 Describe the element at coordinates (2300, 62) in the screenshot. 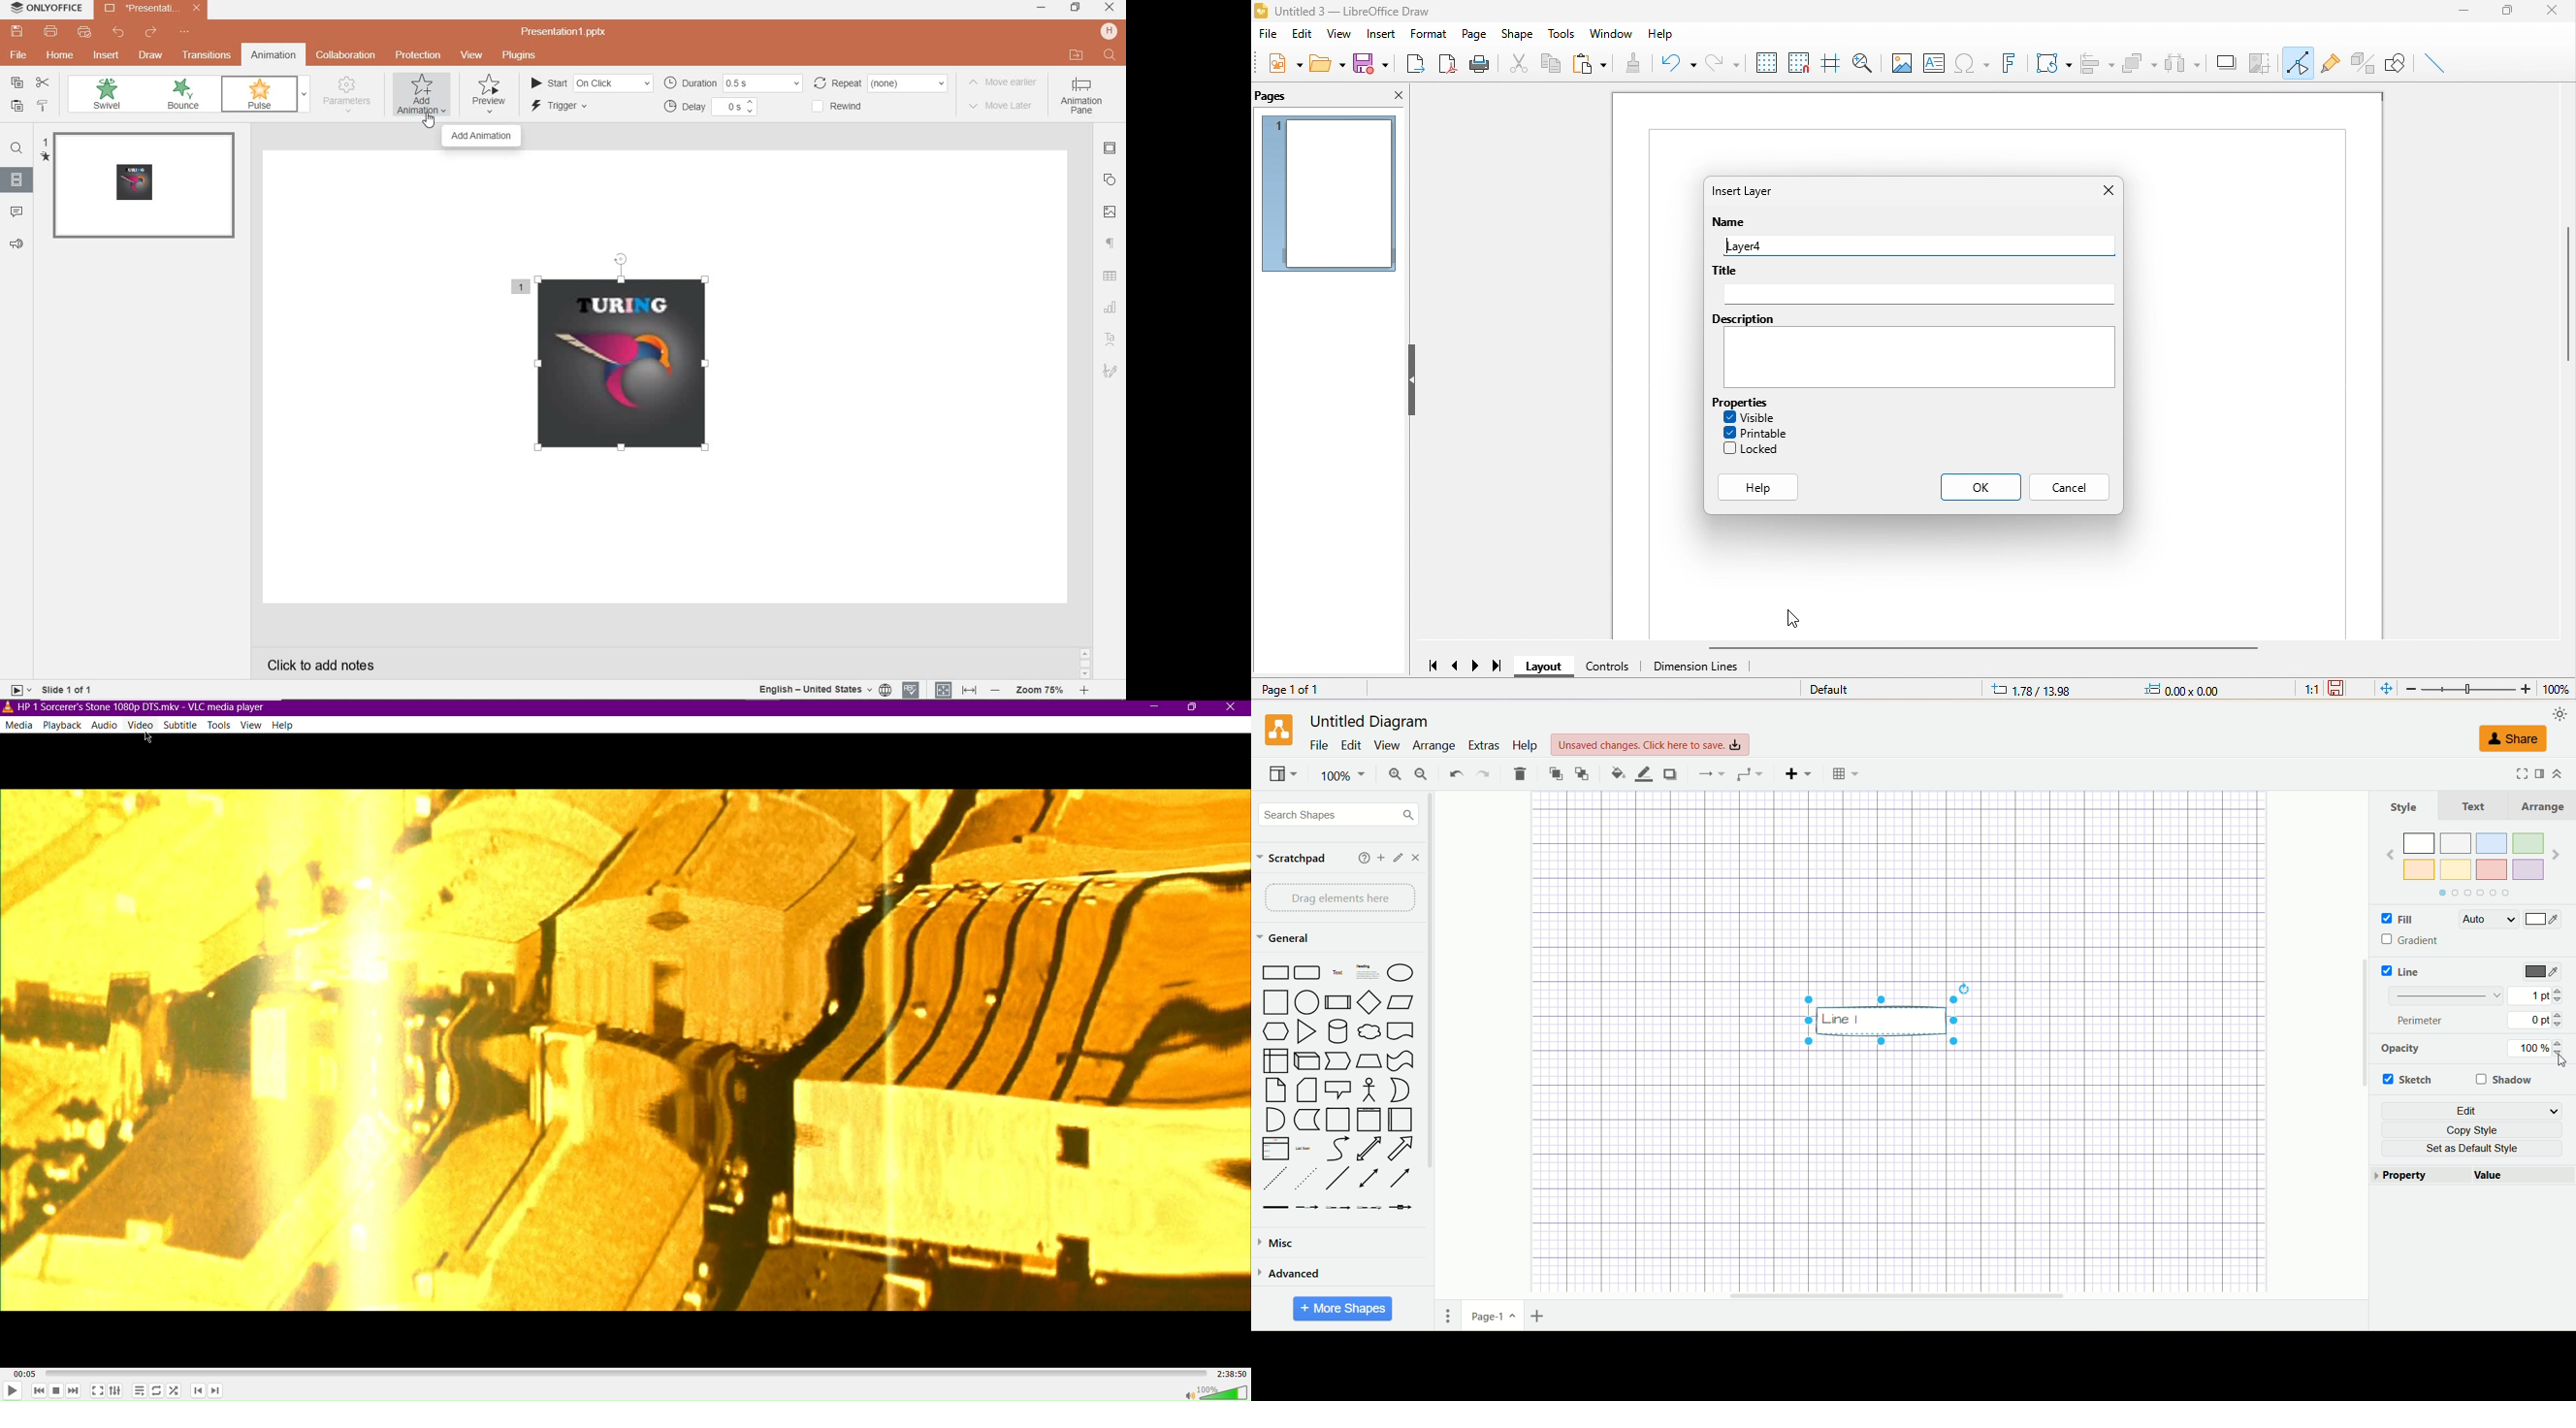

I see `toggle point edit mode` at that location.